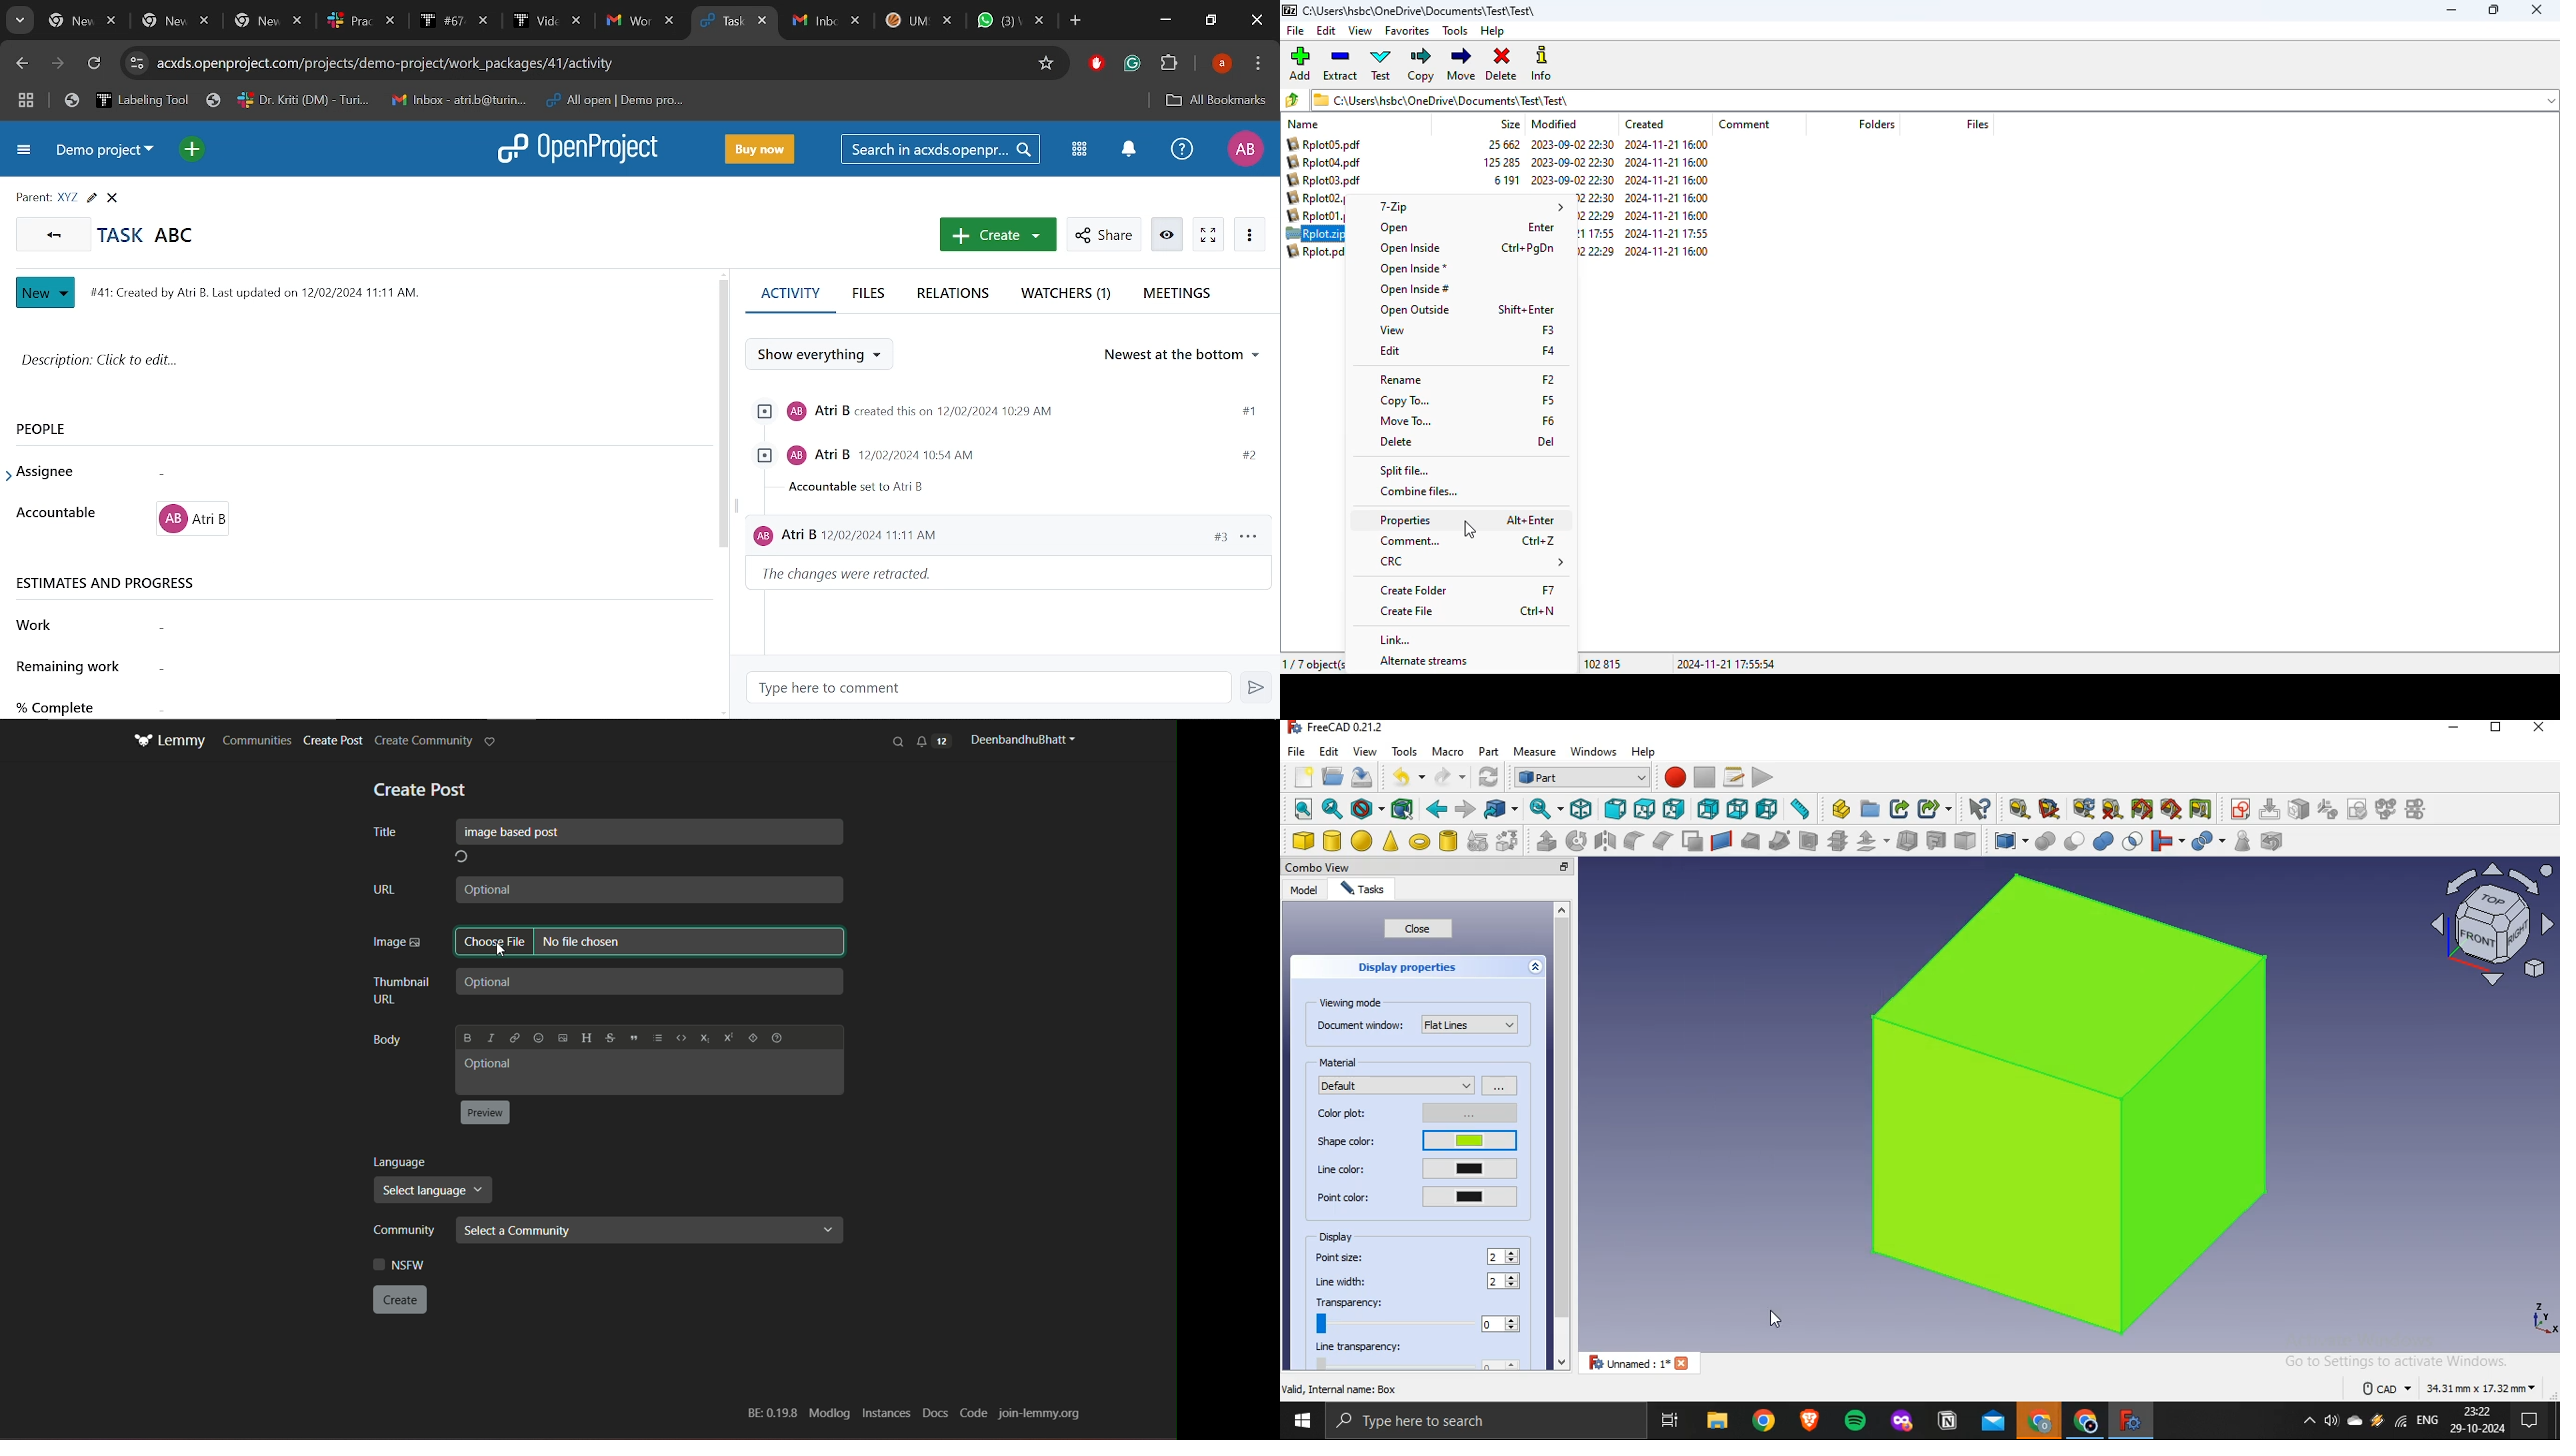 The width and height of the screenshot is (2576, 1456). I want to click on open file, so click(1331, 775).